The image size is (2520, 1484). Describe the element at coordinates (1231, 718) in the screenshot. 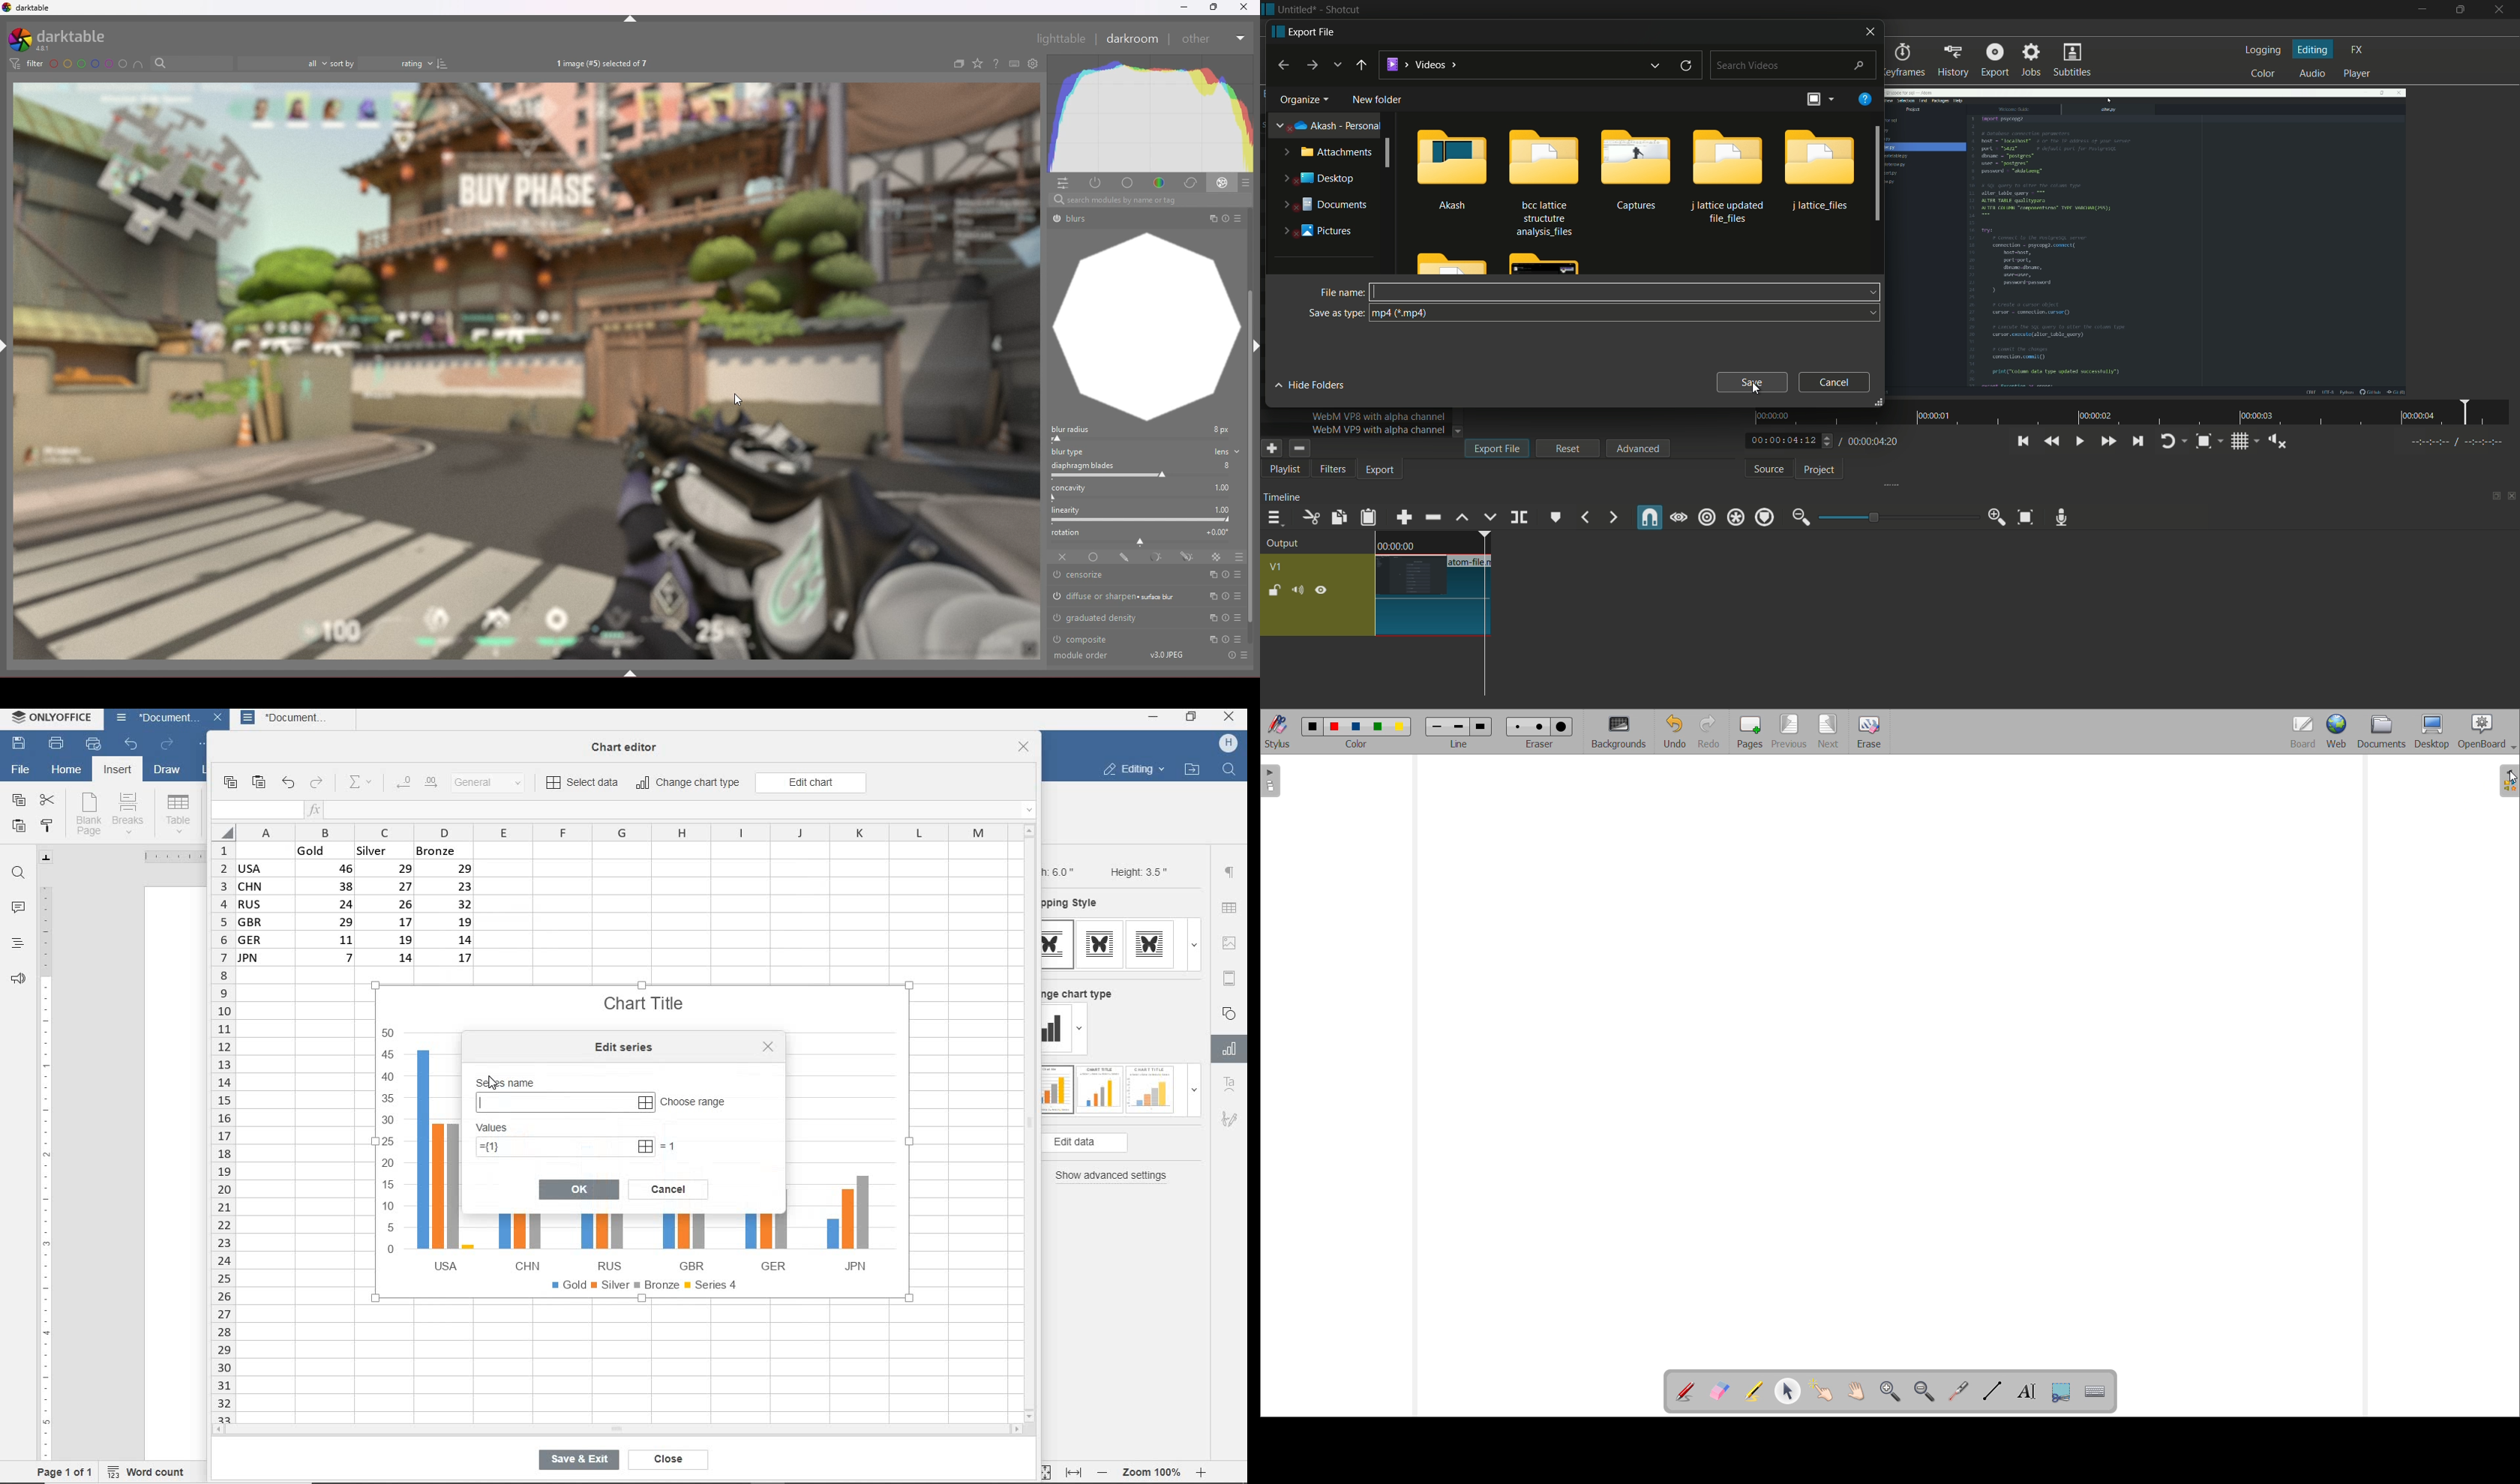

I see `close` at that location.